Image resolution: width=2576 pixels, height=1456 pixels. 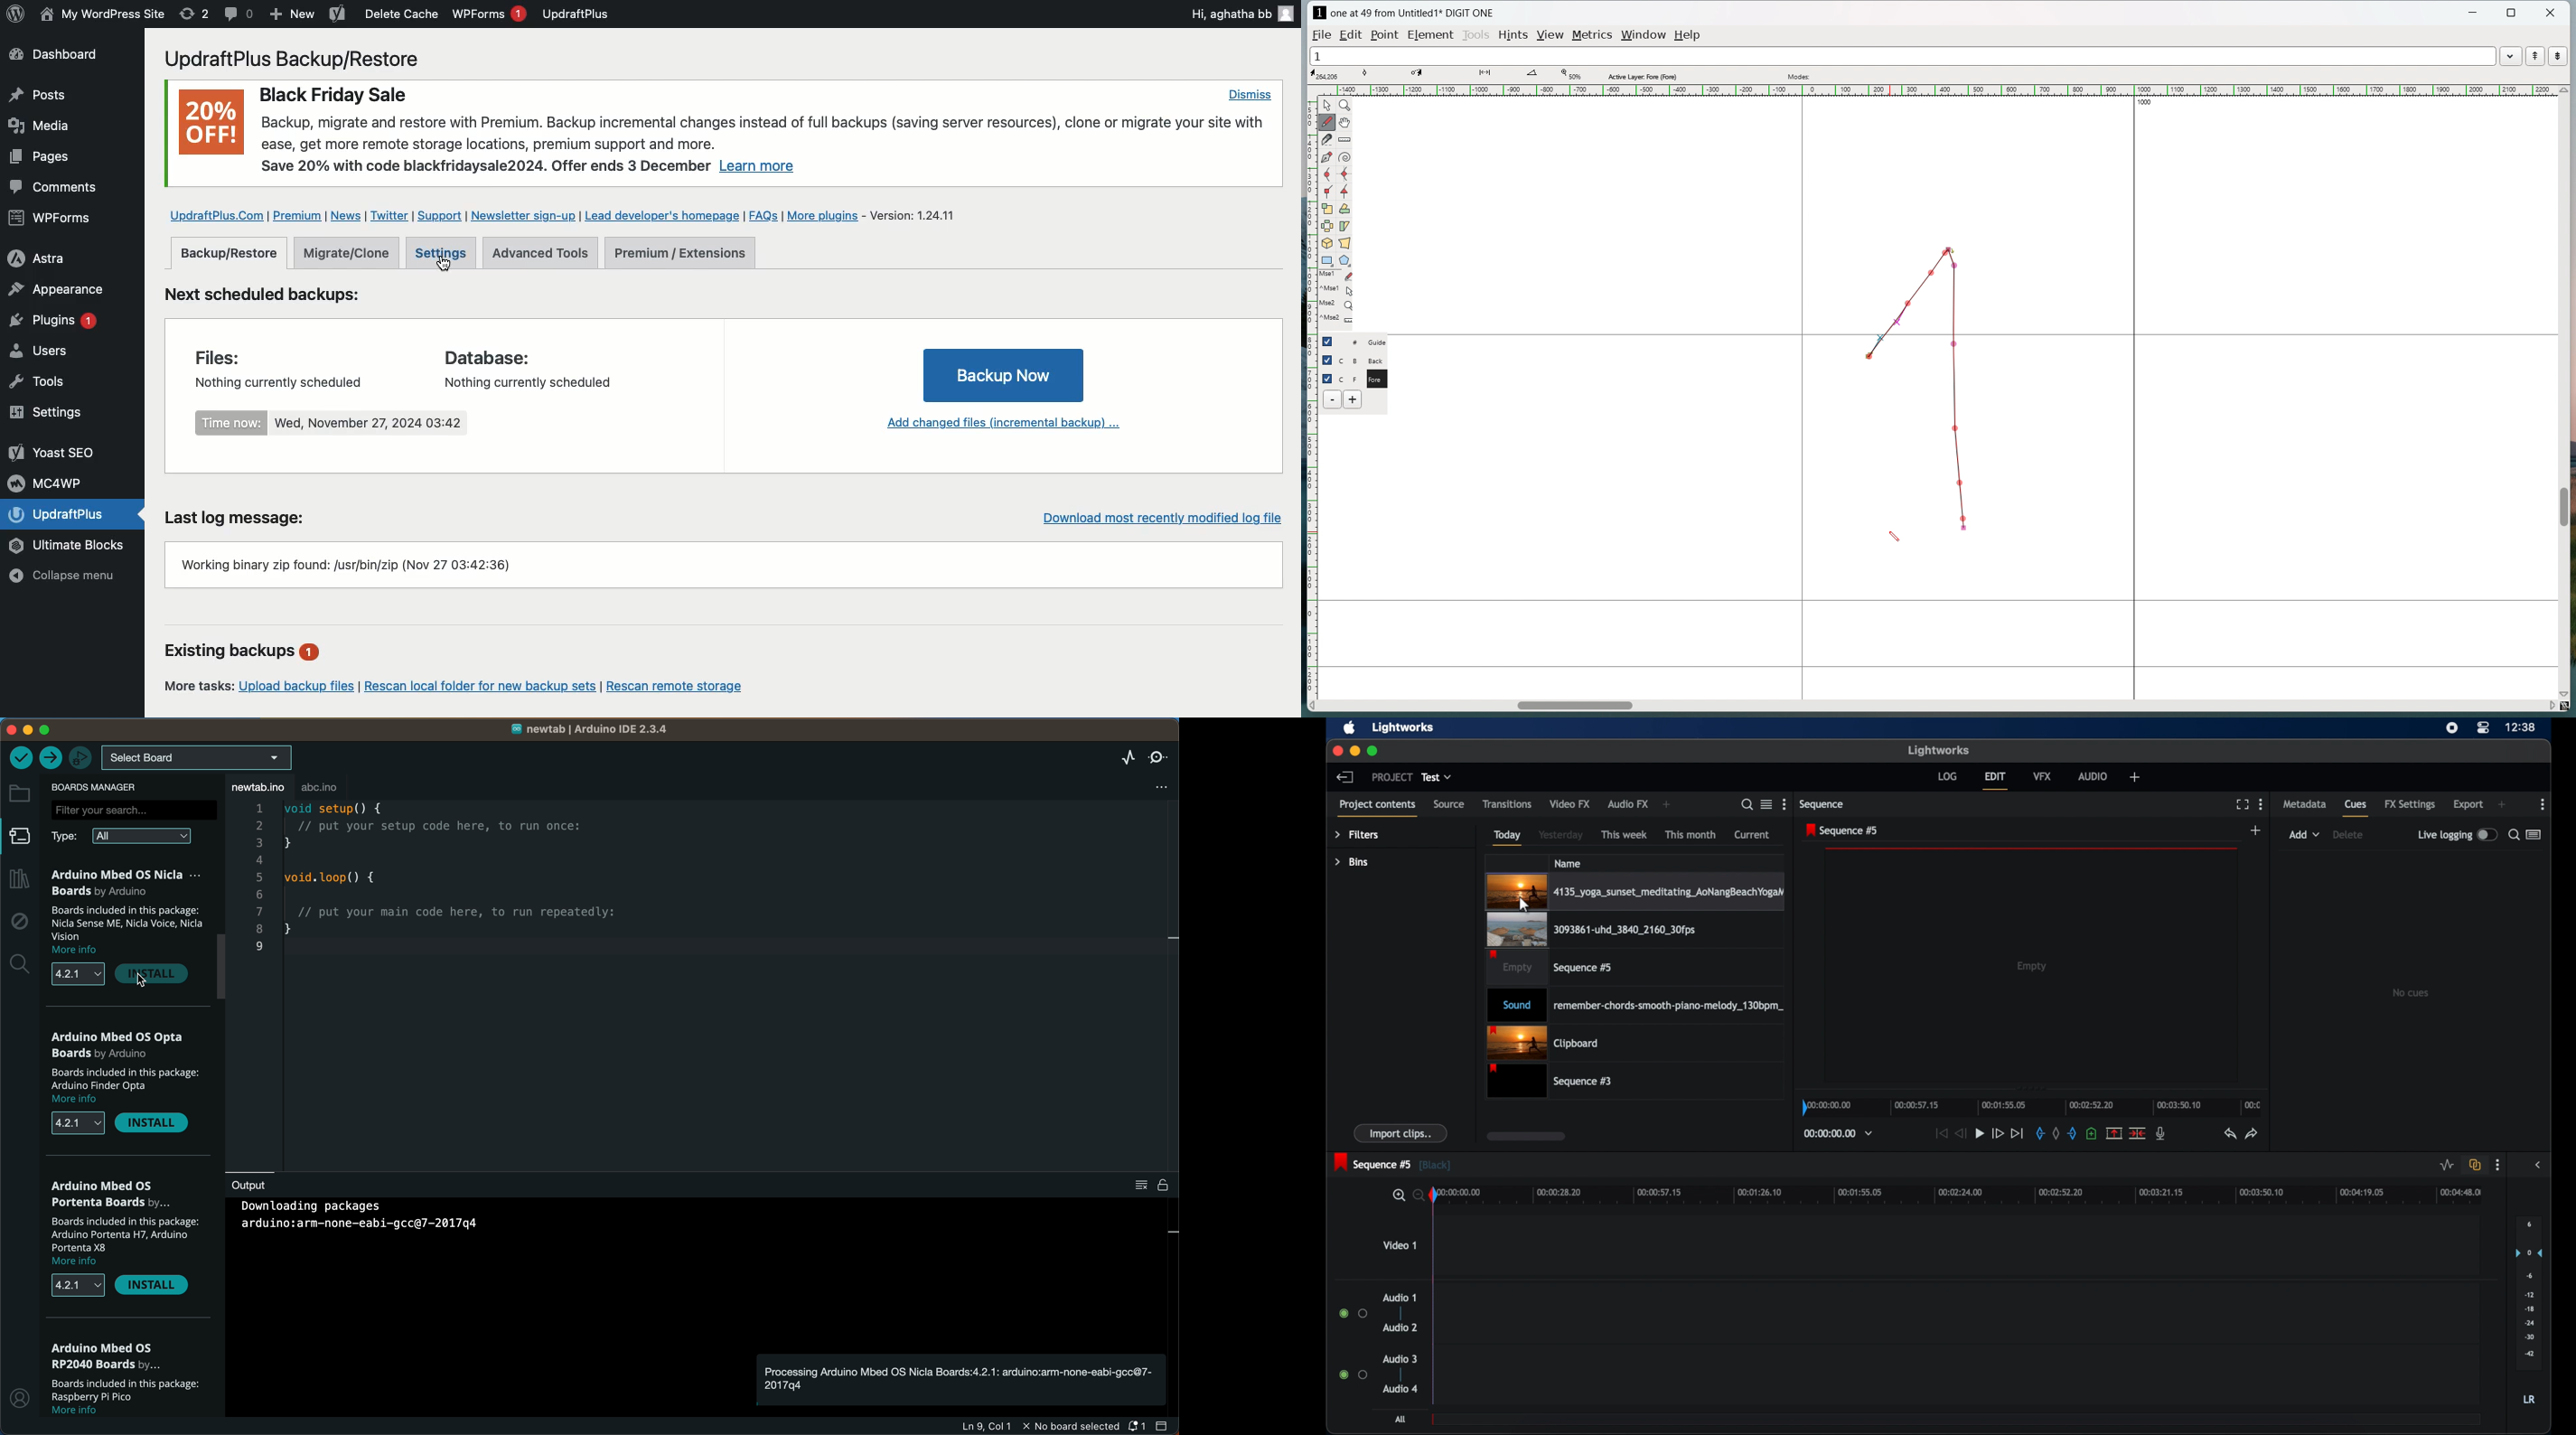 What do you see at coordinates (1328, 191) in the screenshot?
I see `add a corner point` at bounding box center [1328, 191].